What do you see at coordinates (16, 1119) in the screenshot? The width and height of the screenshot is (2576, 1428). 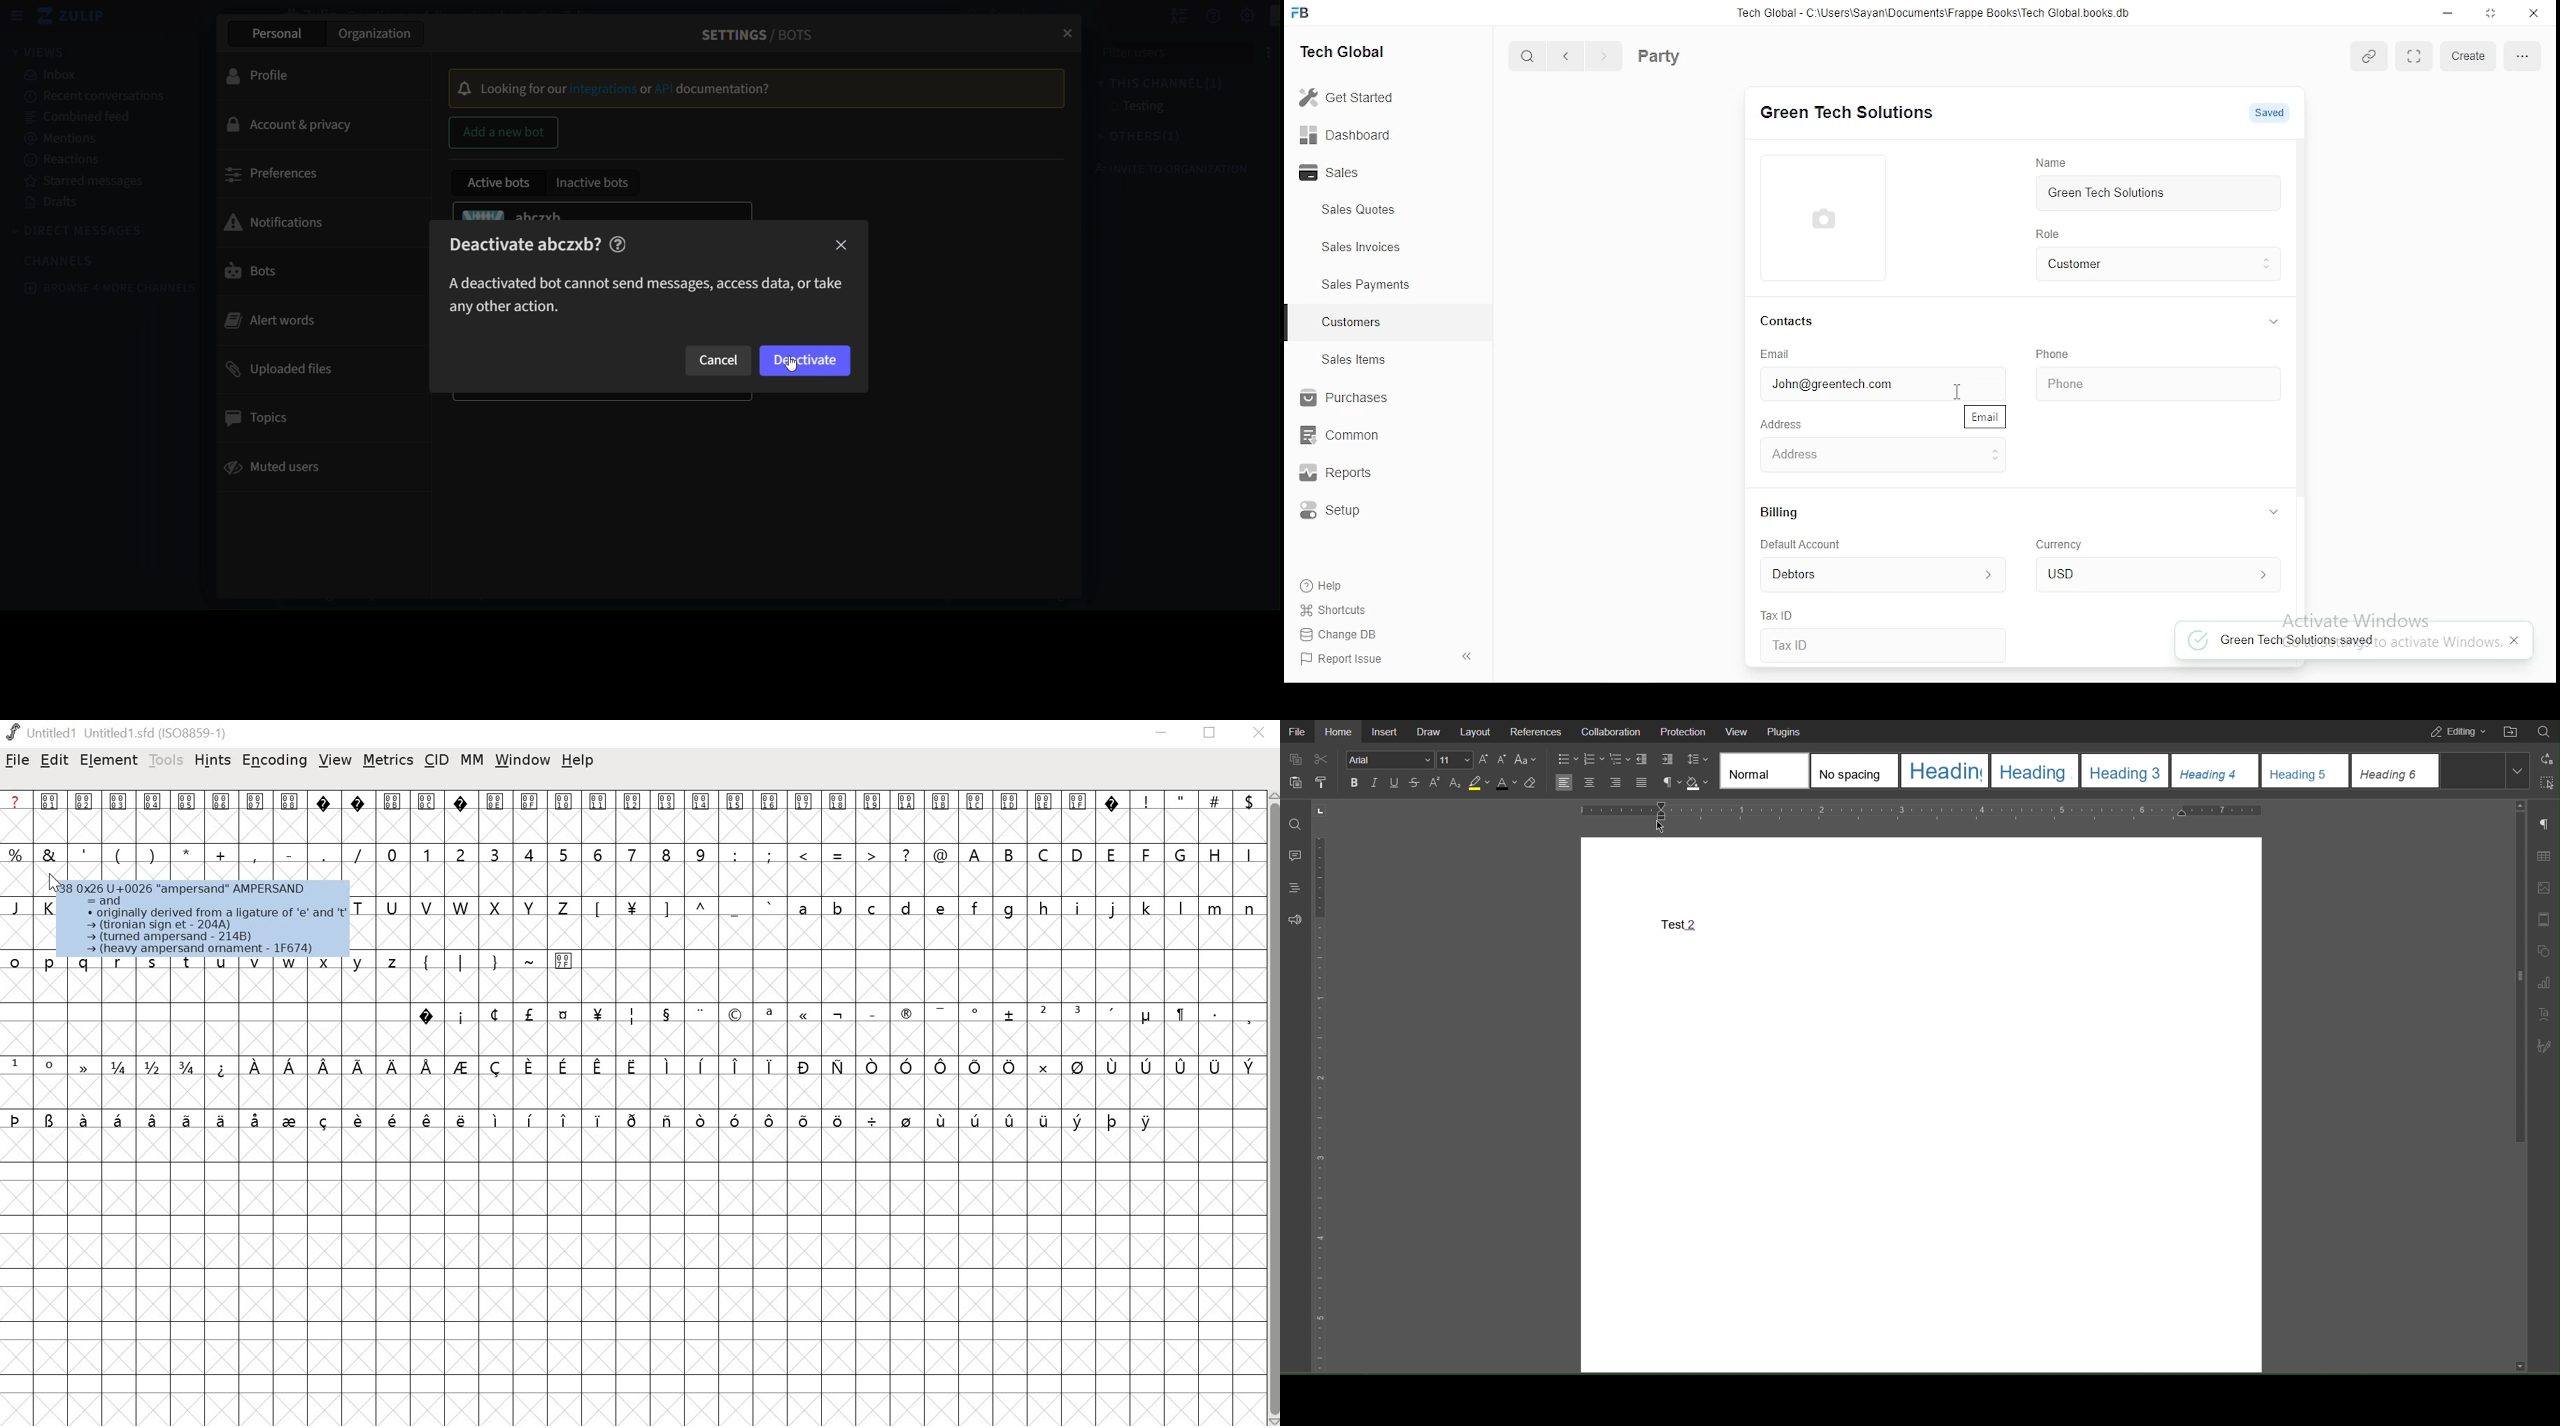 I see `symbol` at bounding box center [16, 1119].